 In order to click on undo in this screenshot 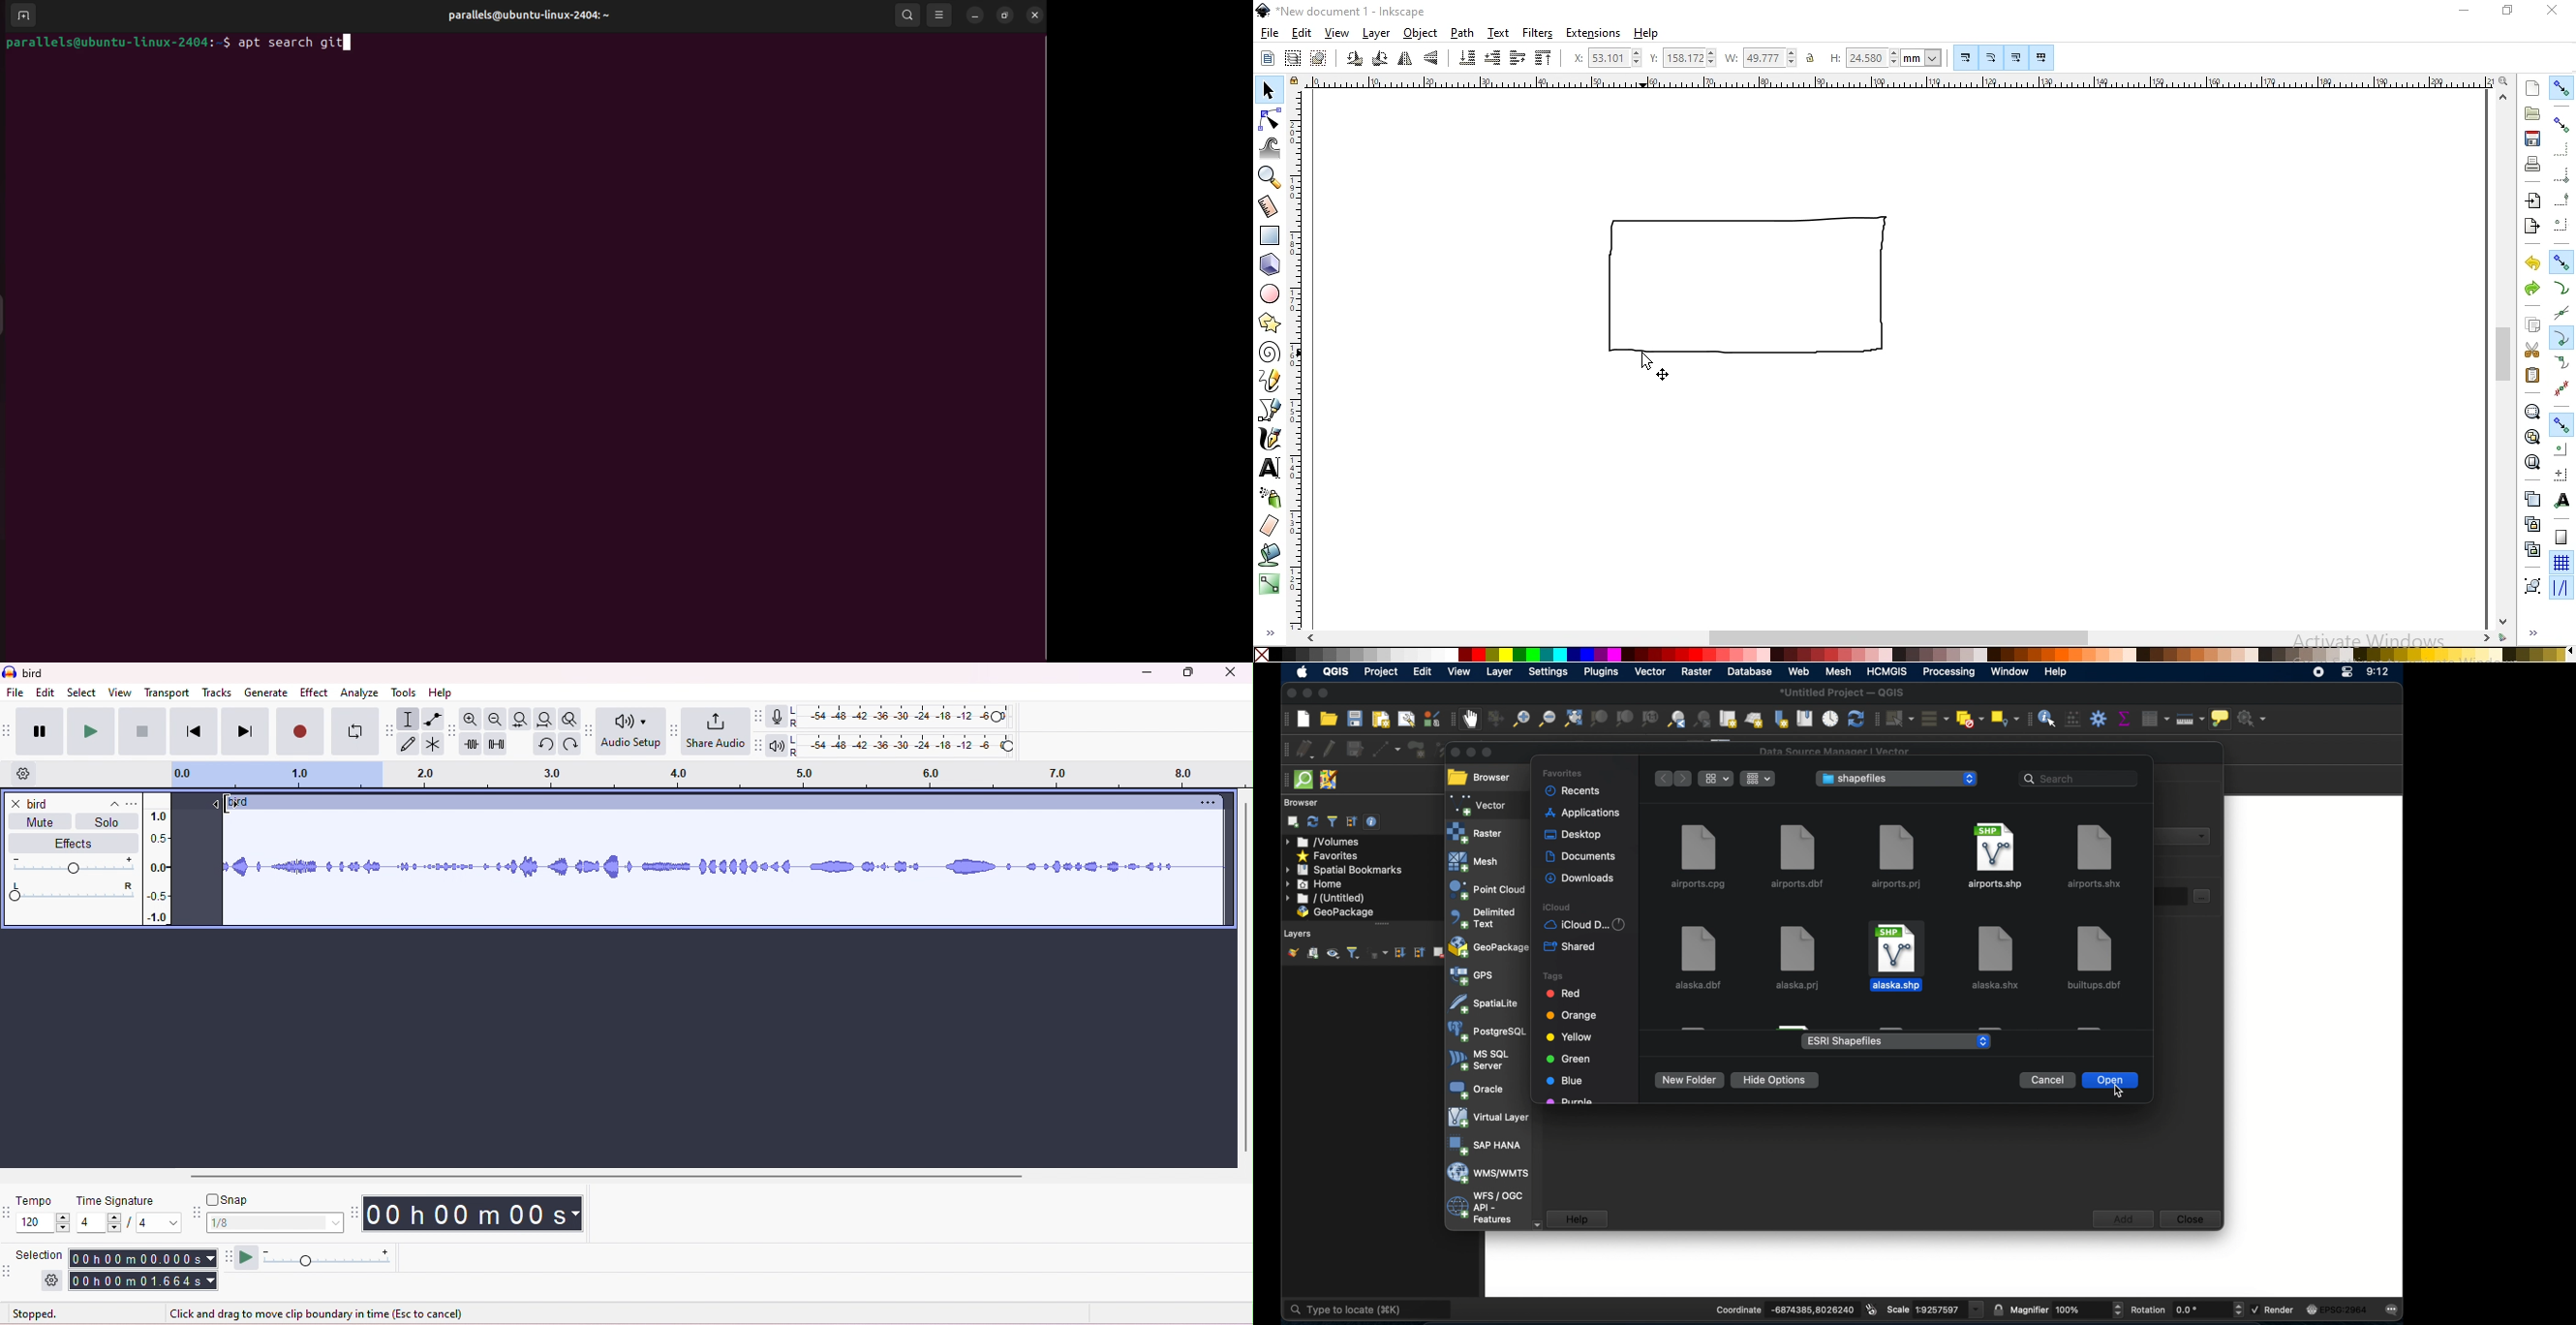, I will do `click(2531, 263)`.